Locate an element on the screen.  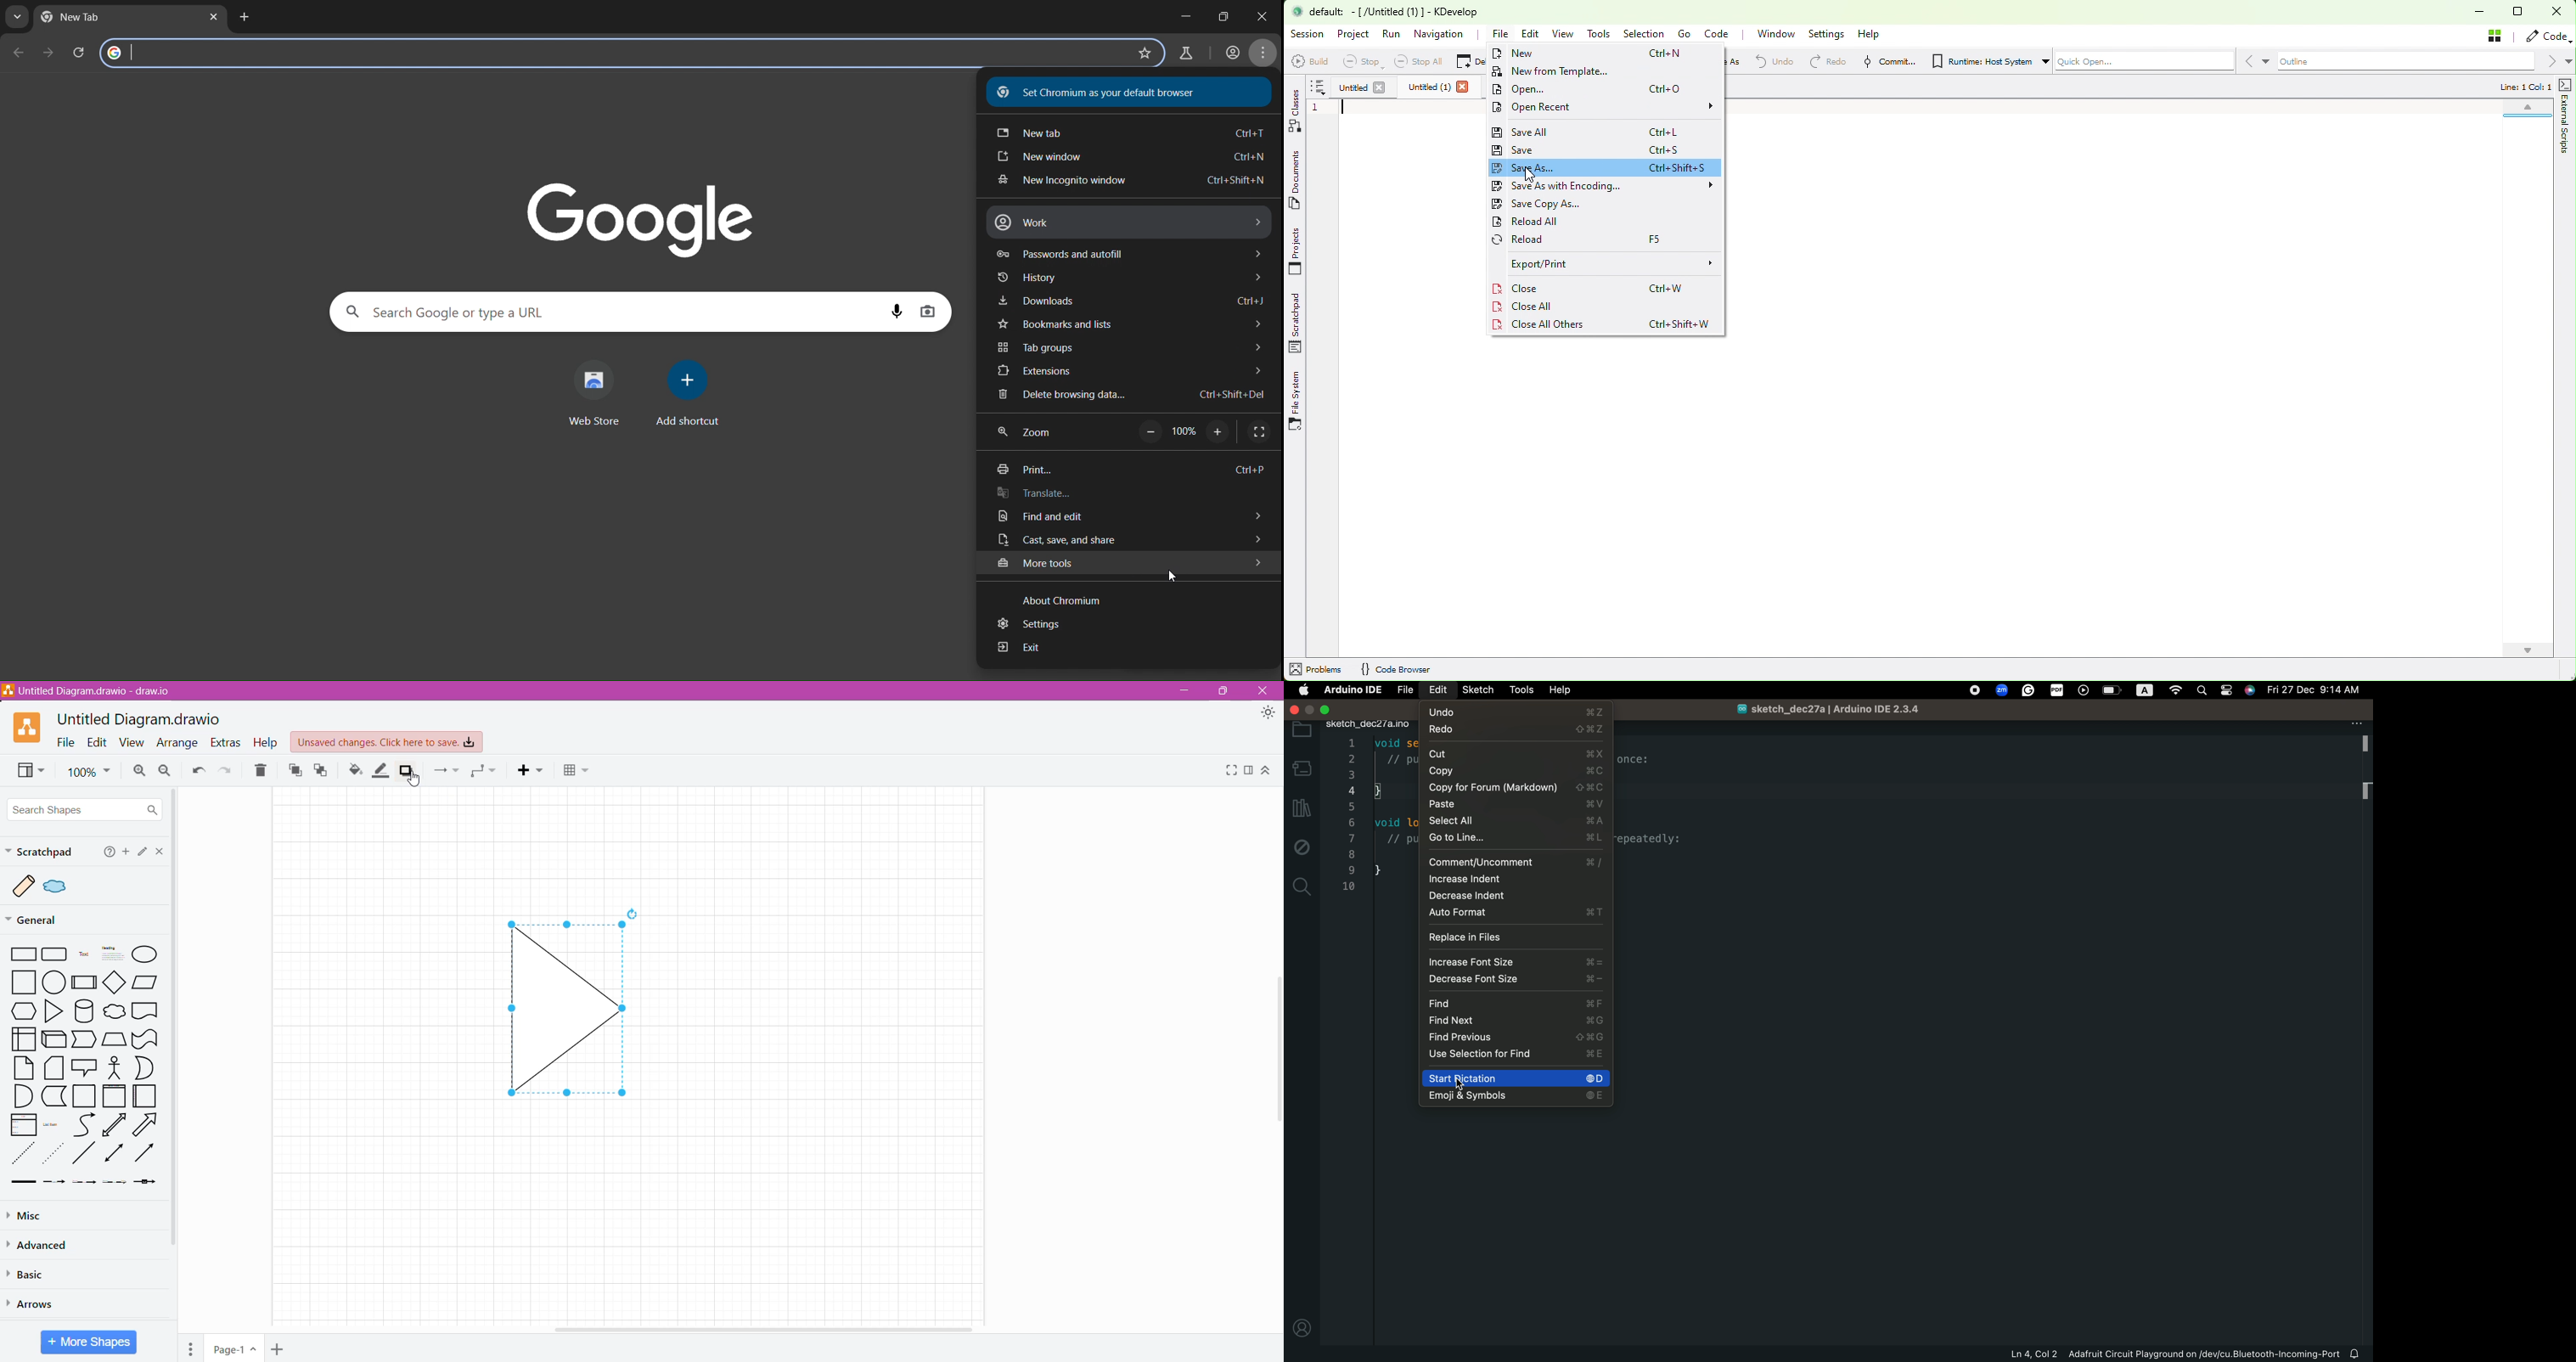
Scratched shape 1 is located at coordinates (25, 886).